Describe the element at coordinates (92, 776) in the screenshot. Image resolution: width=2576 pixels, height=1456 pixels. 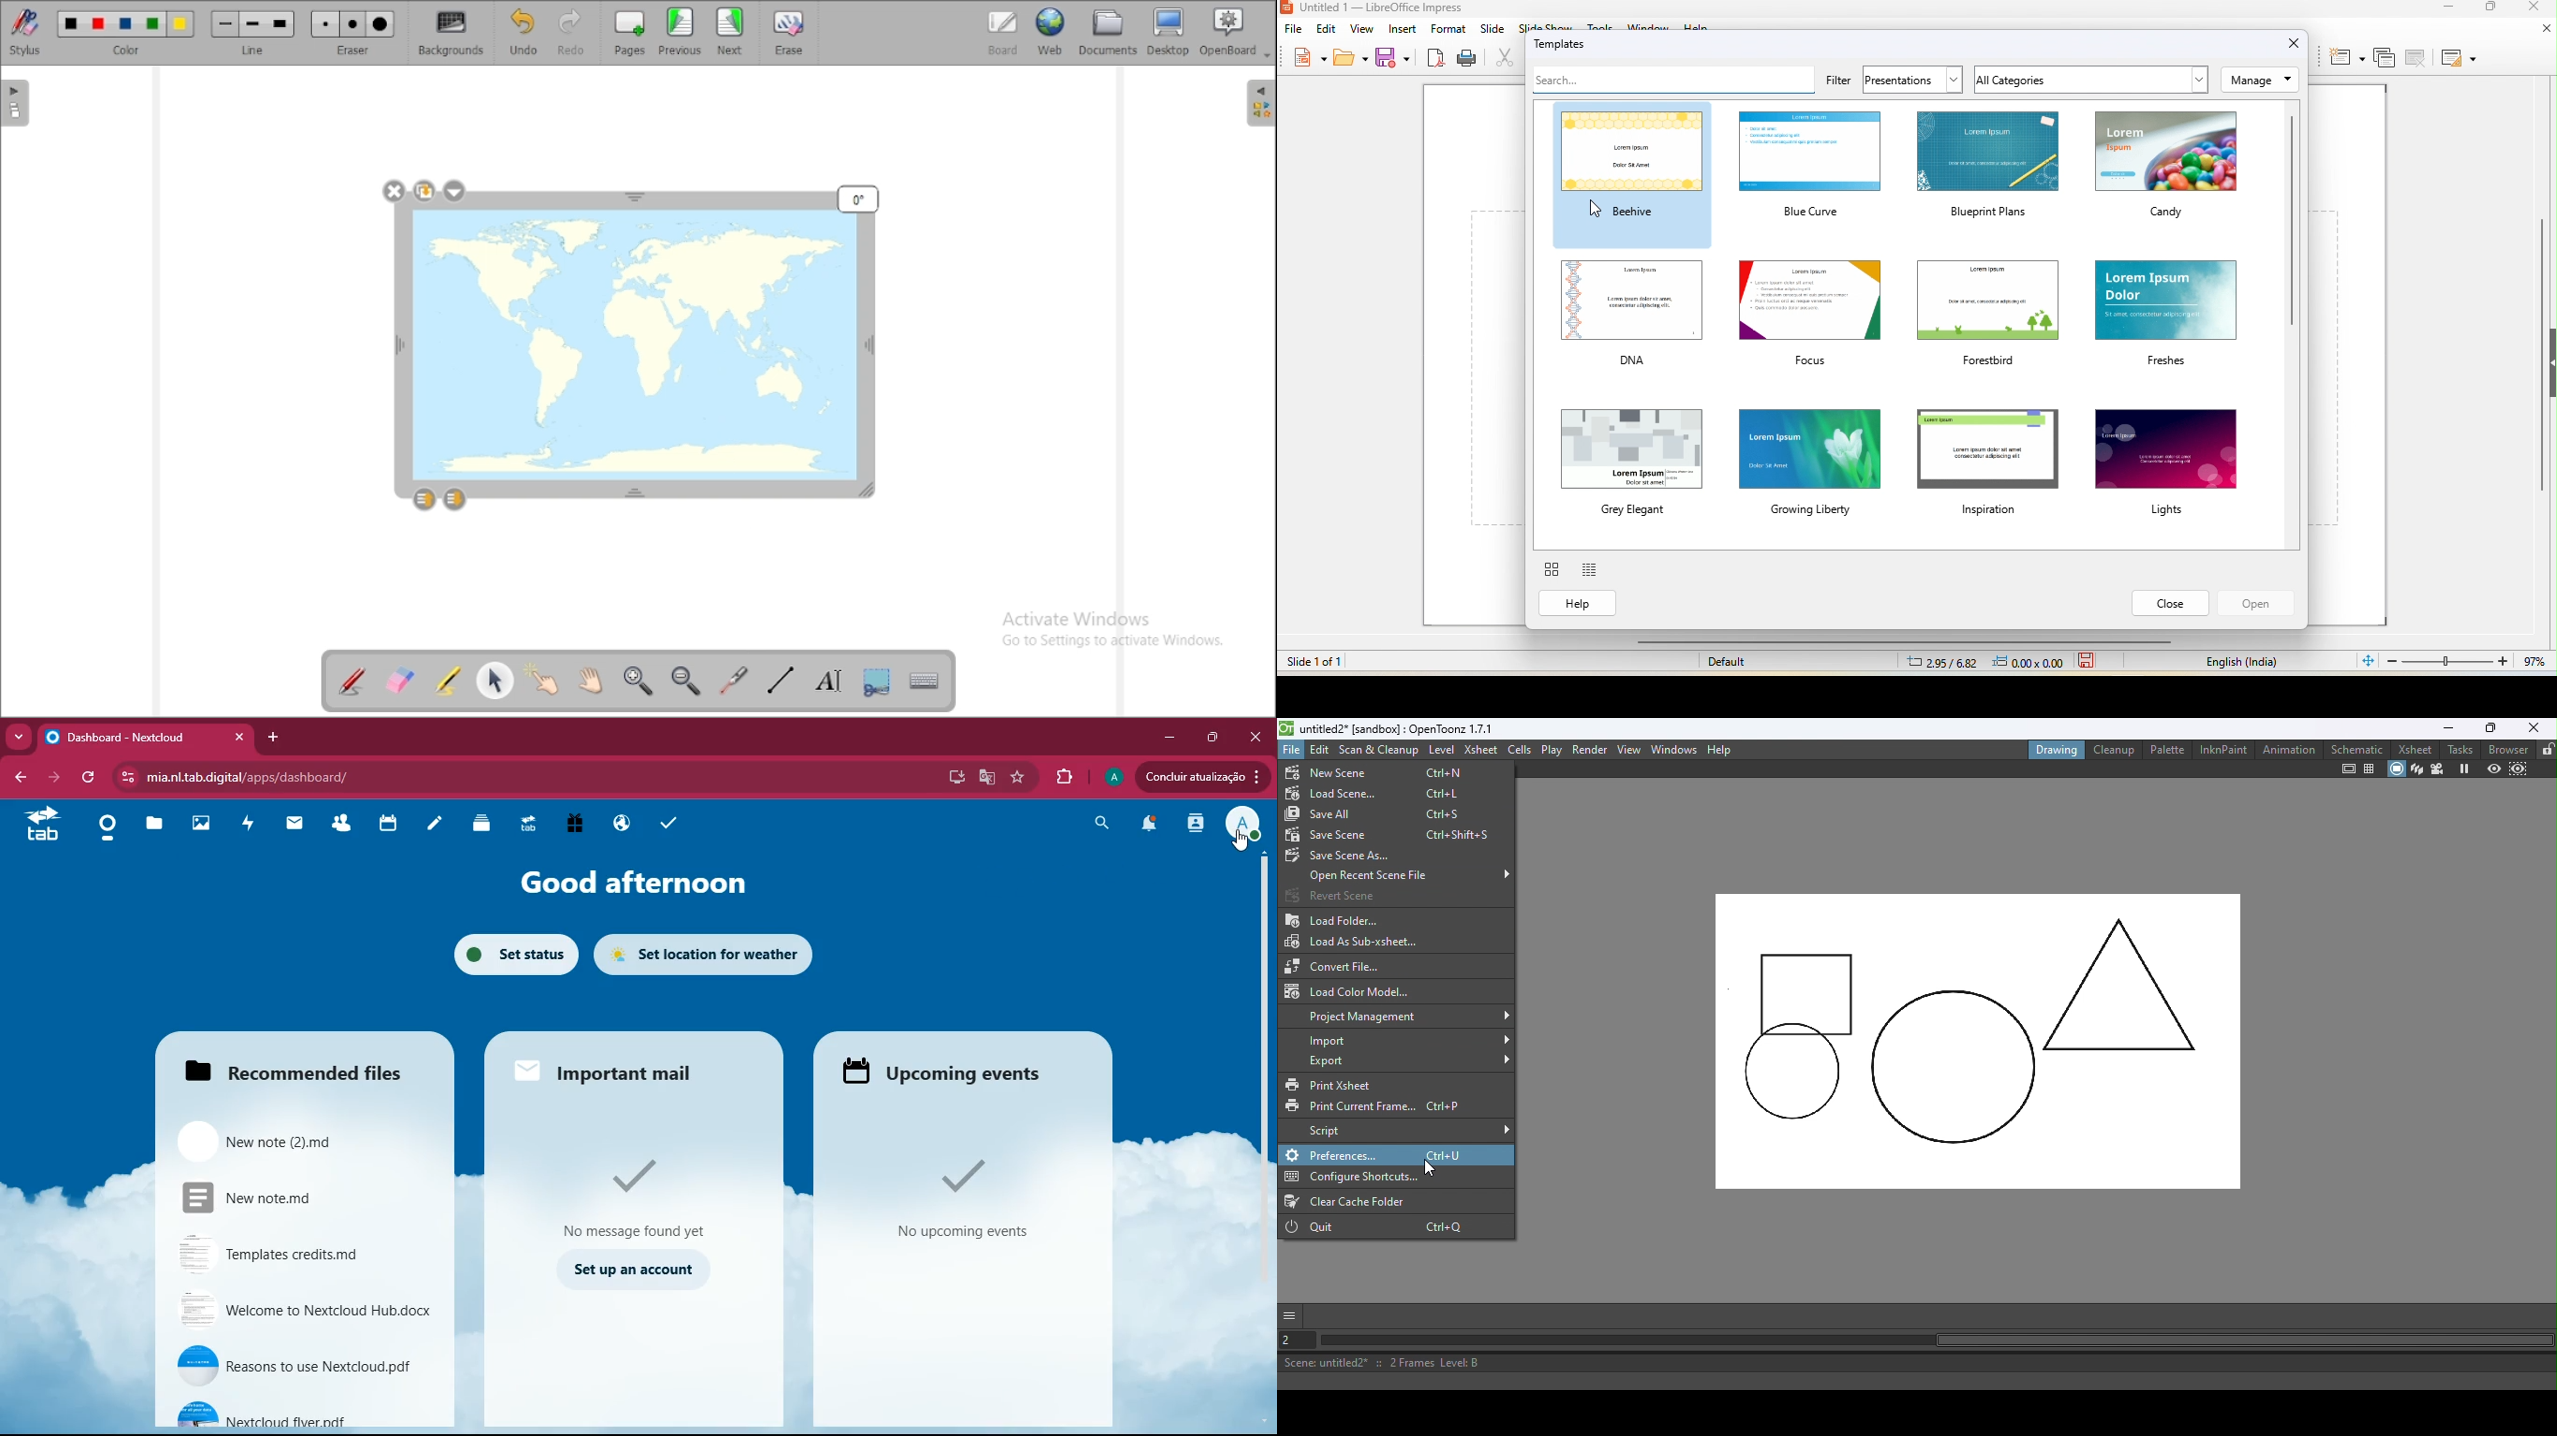
I see `refresh` at that location.